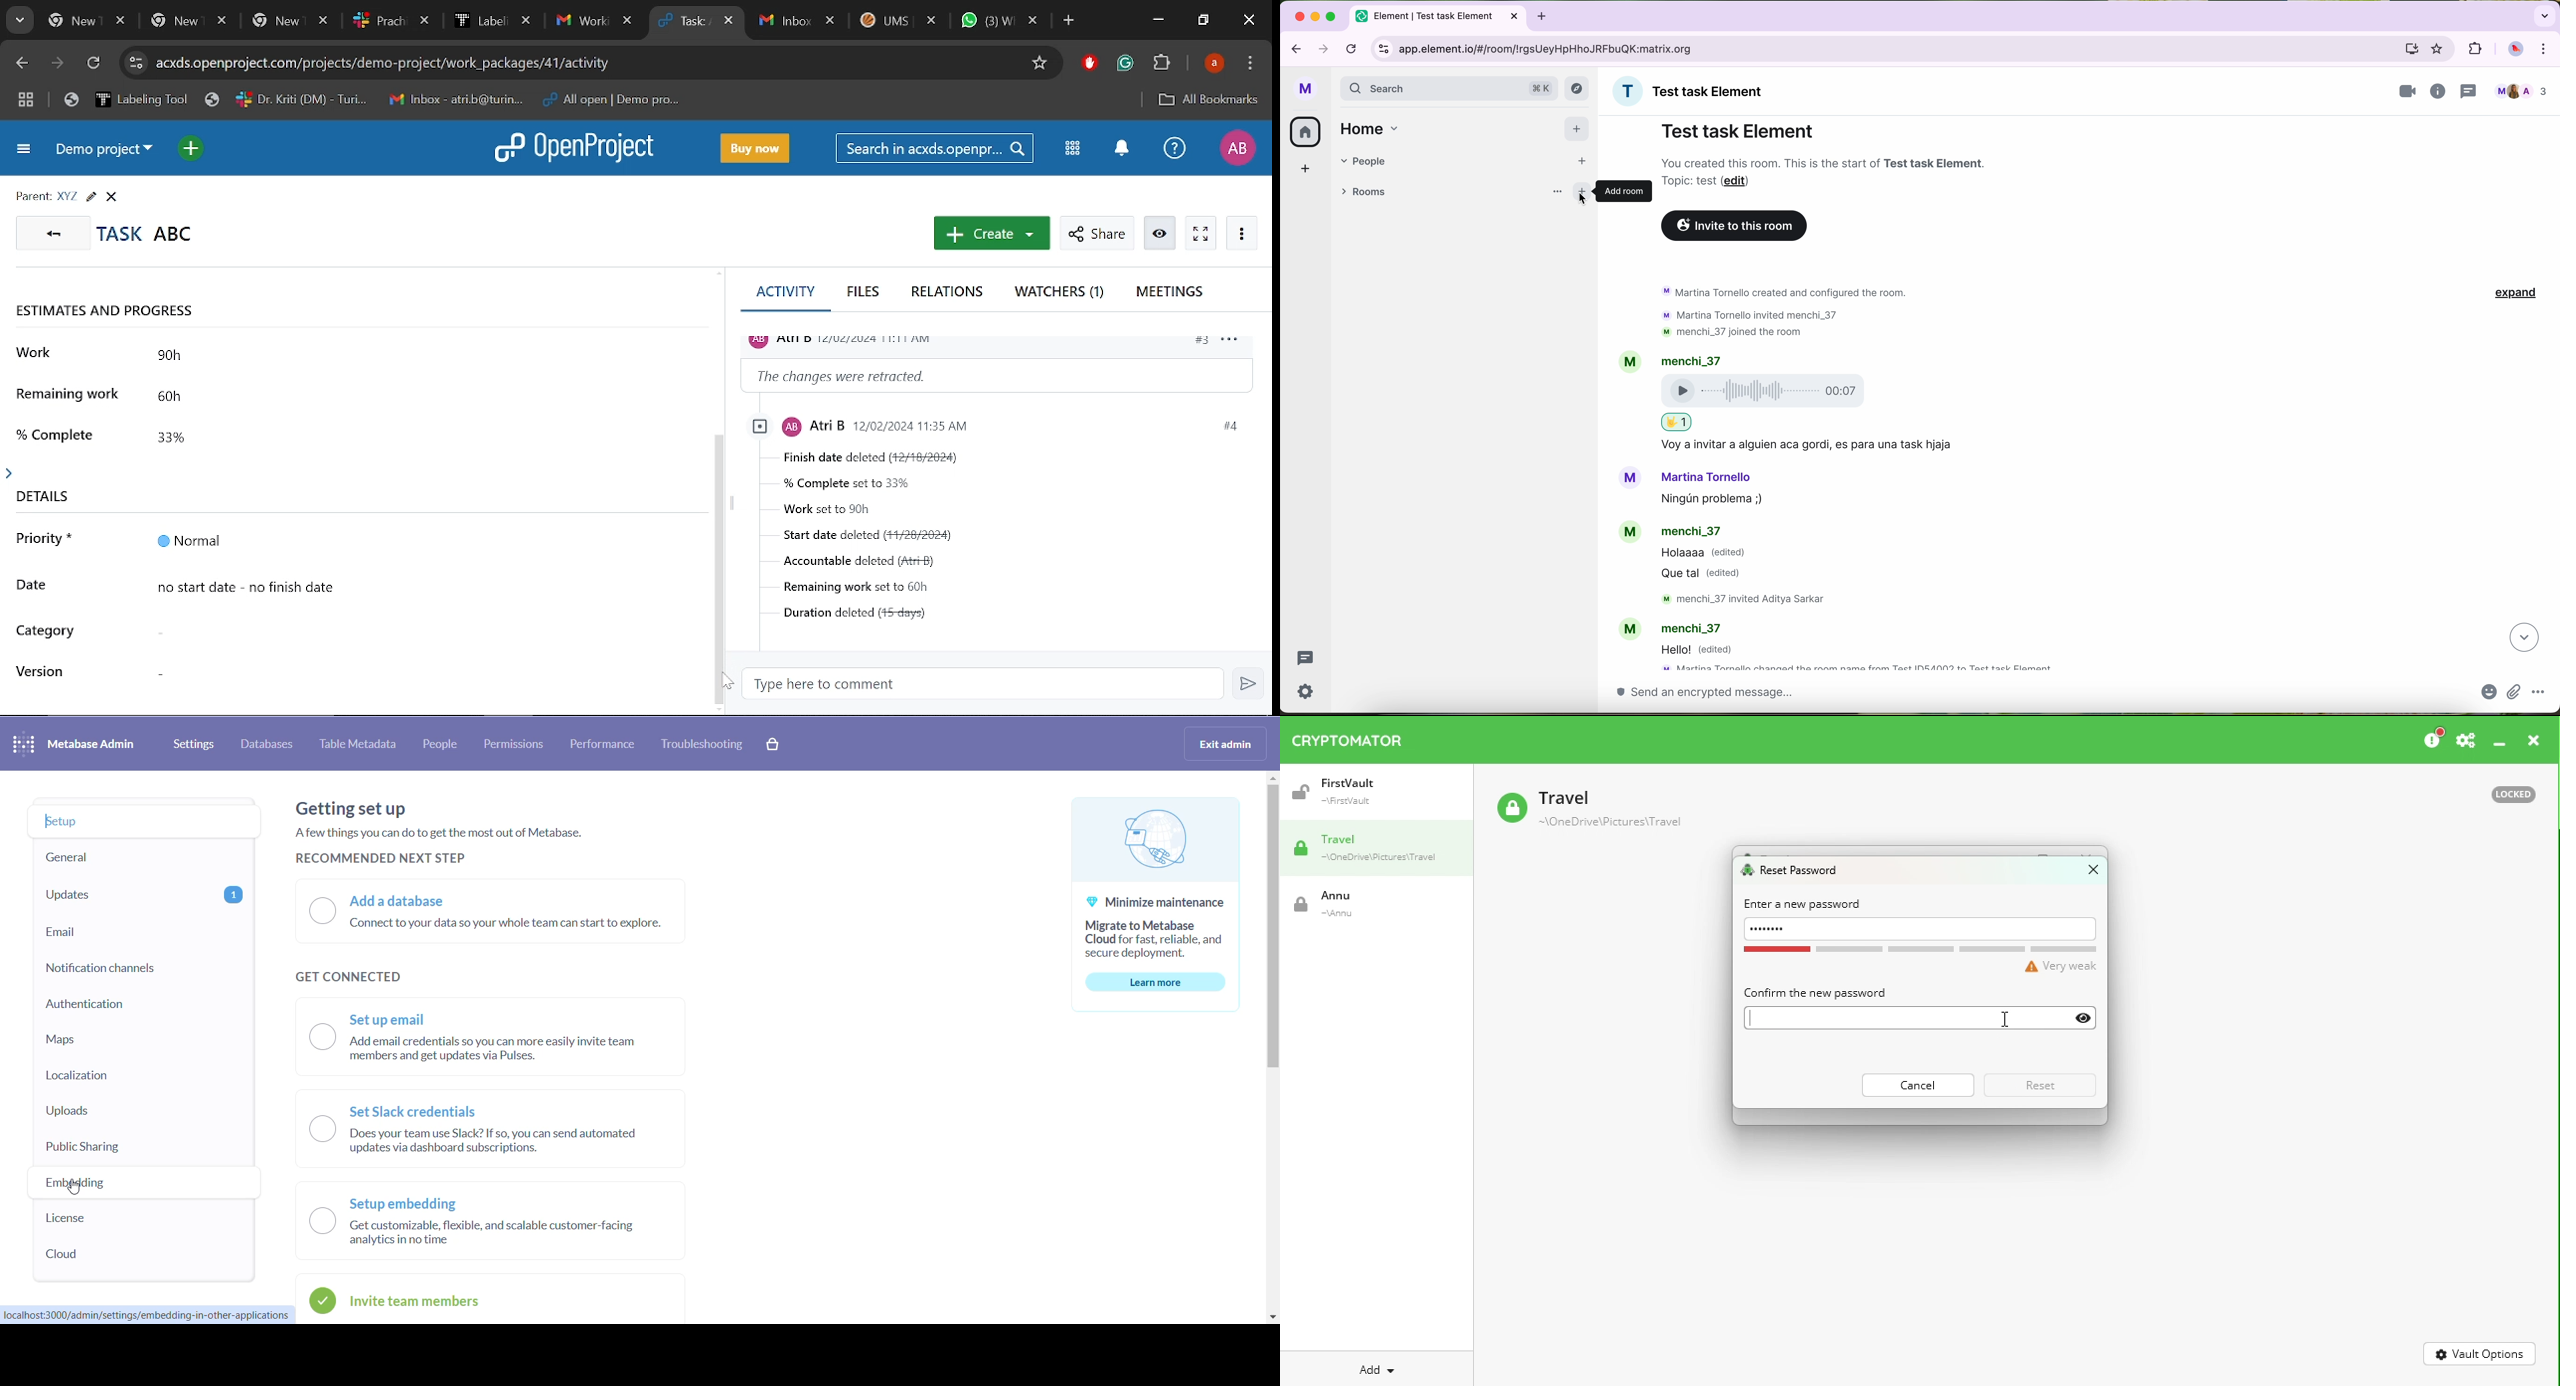 The width and height of the screenshot is (2576, 1400). I want to click on refresh page, so click(1352, 48).